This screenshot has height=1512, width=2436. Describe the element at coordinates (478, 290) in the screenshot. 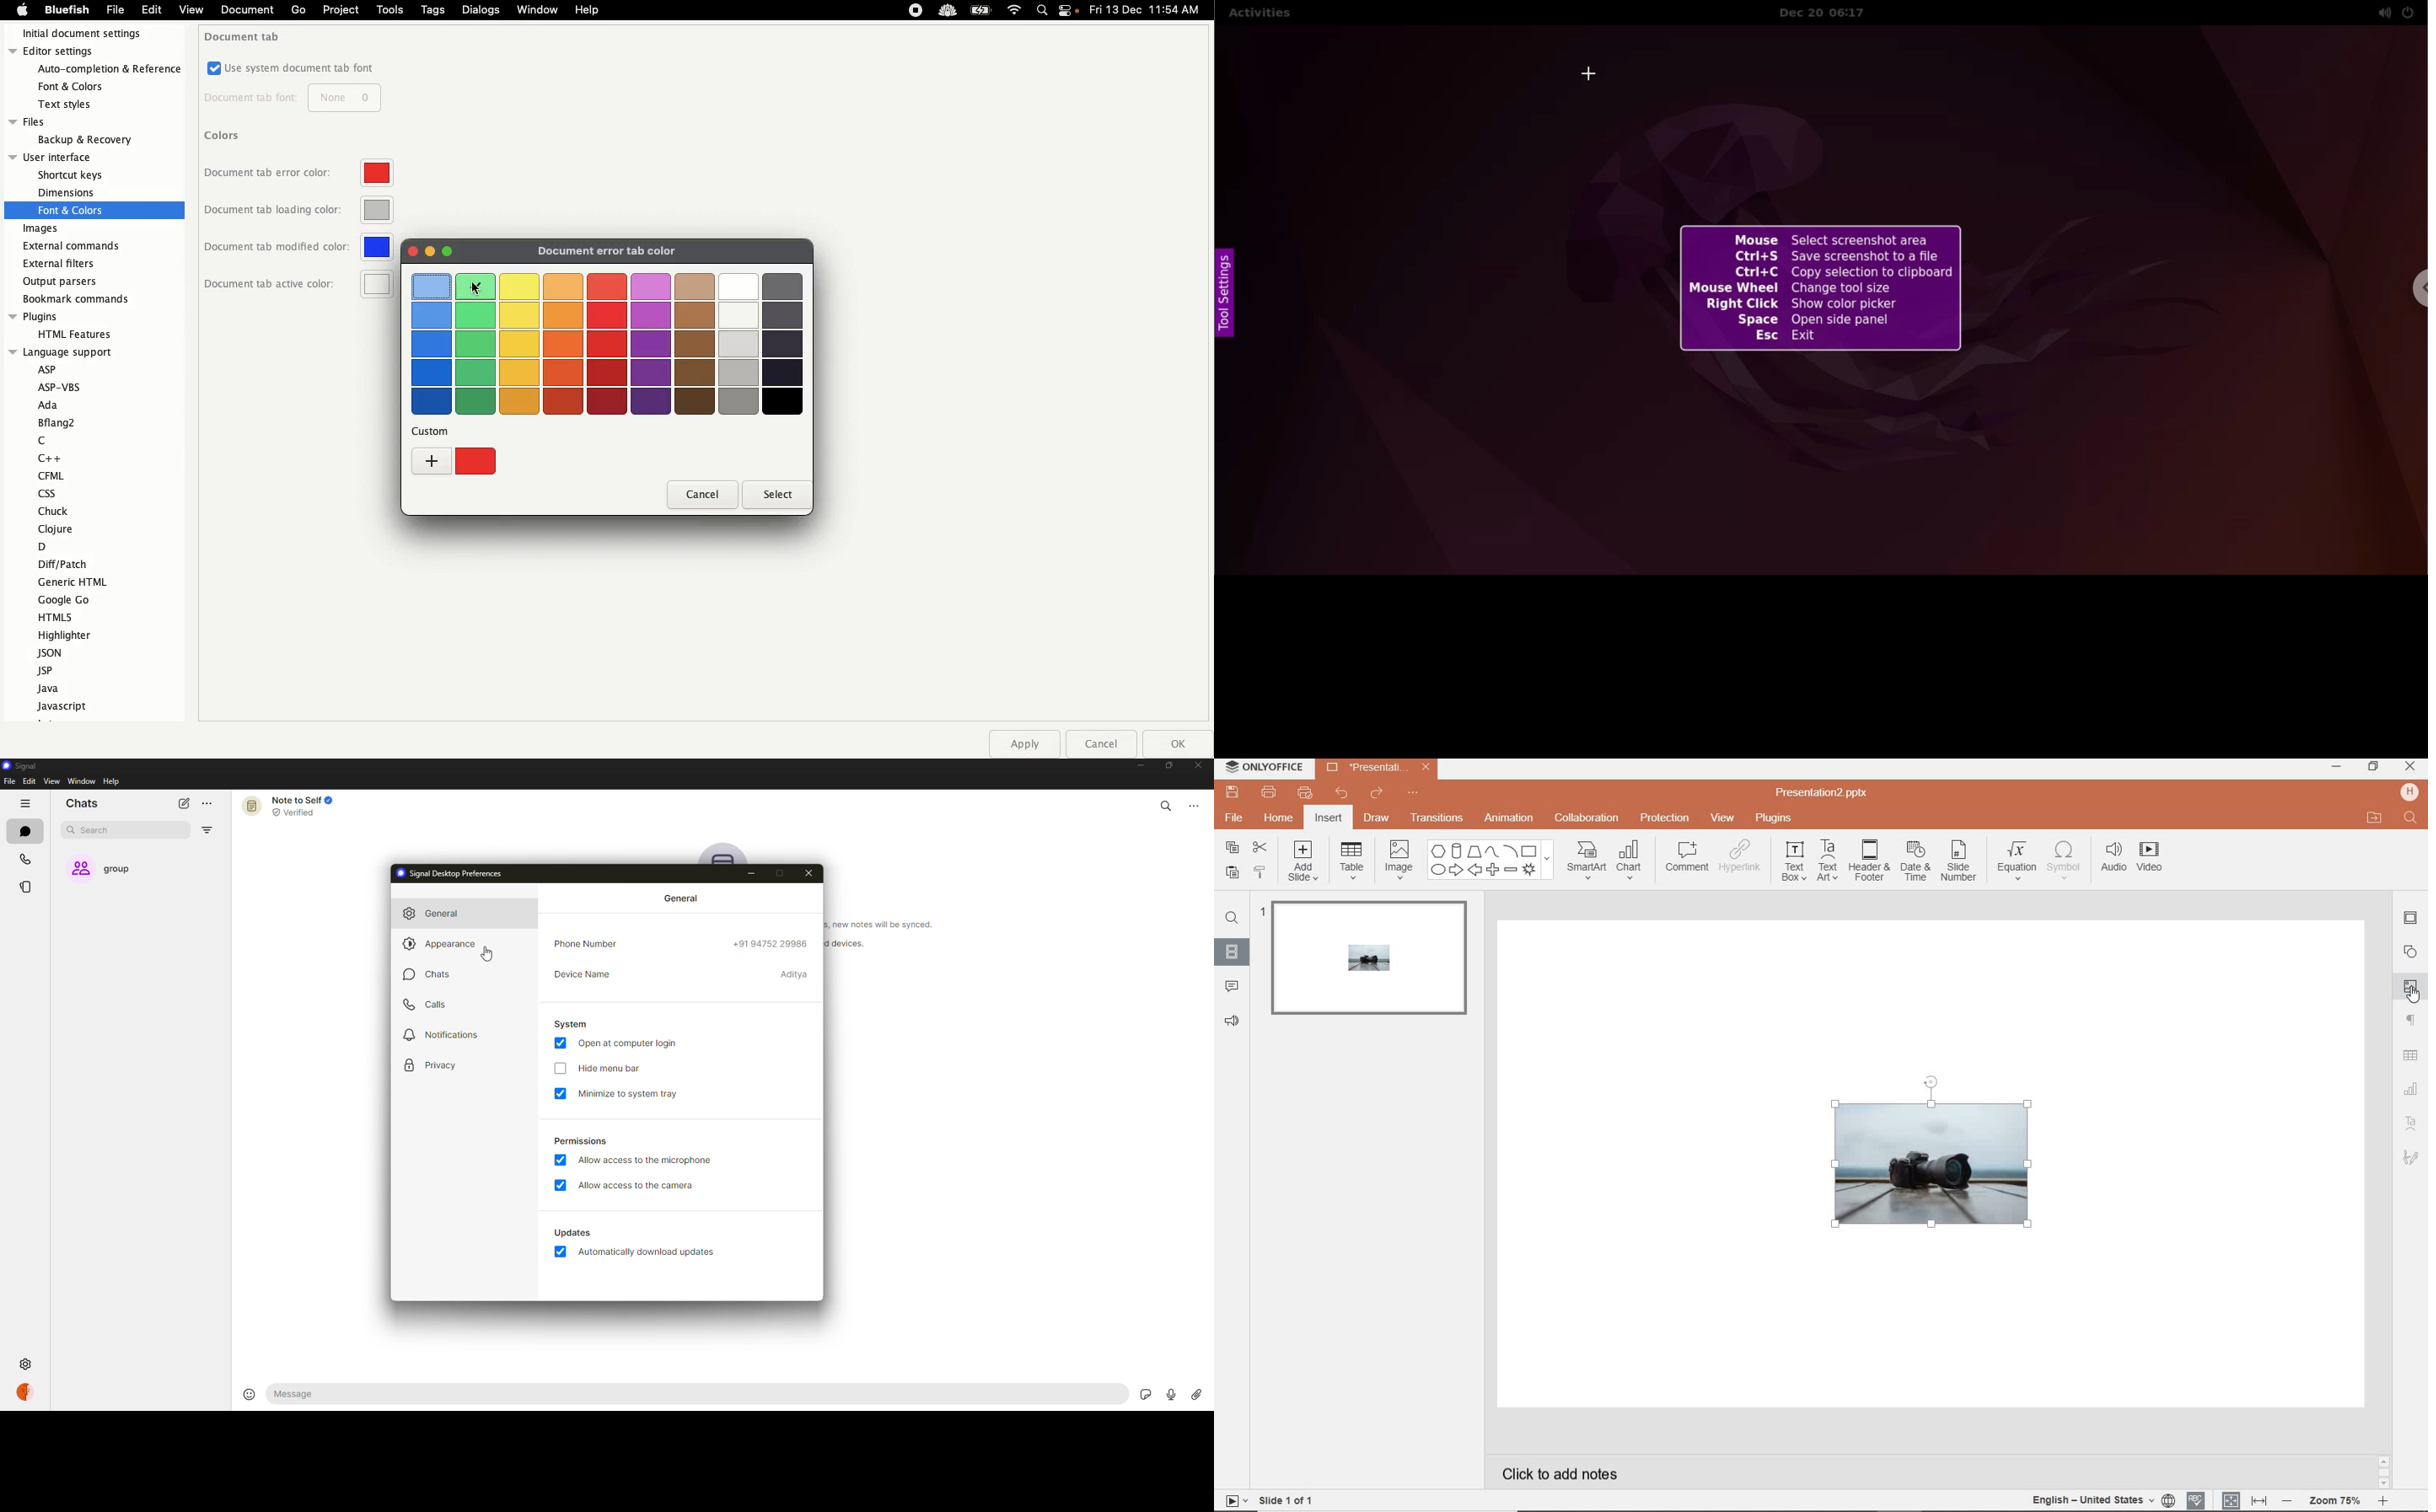

I see `cursor` at that location.